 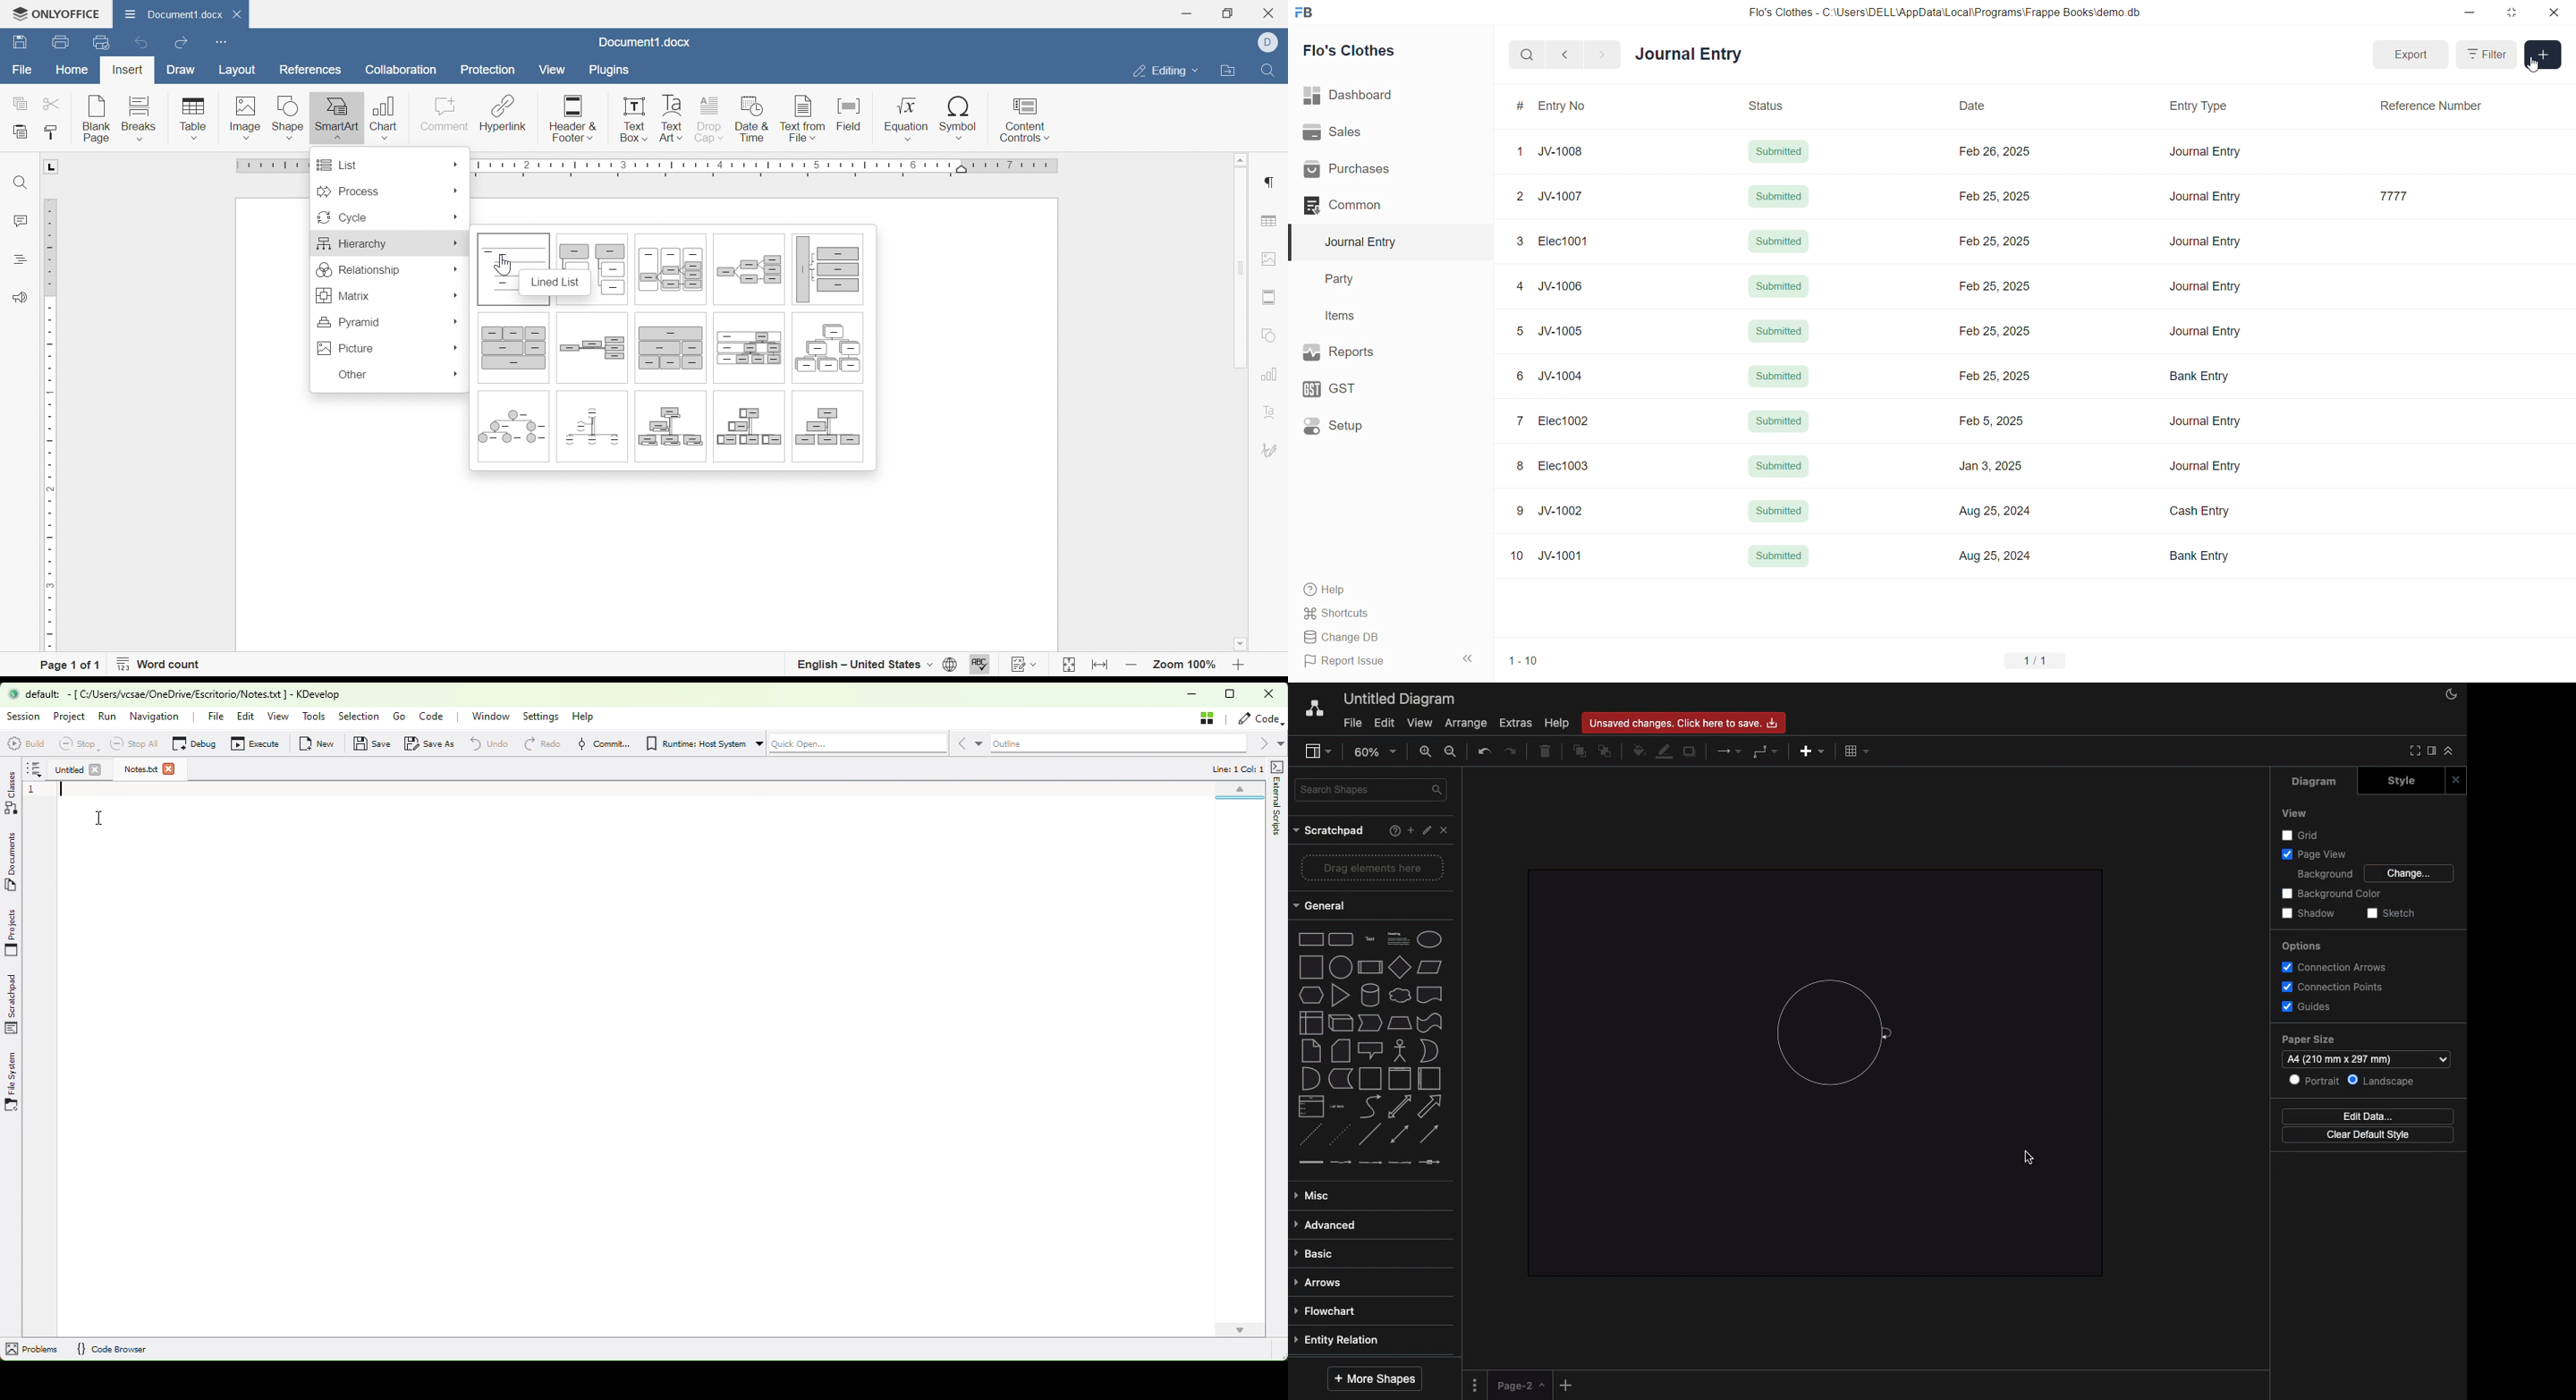 I want to click on Submitted, so click(x=1776, y=512).